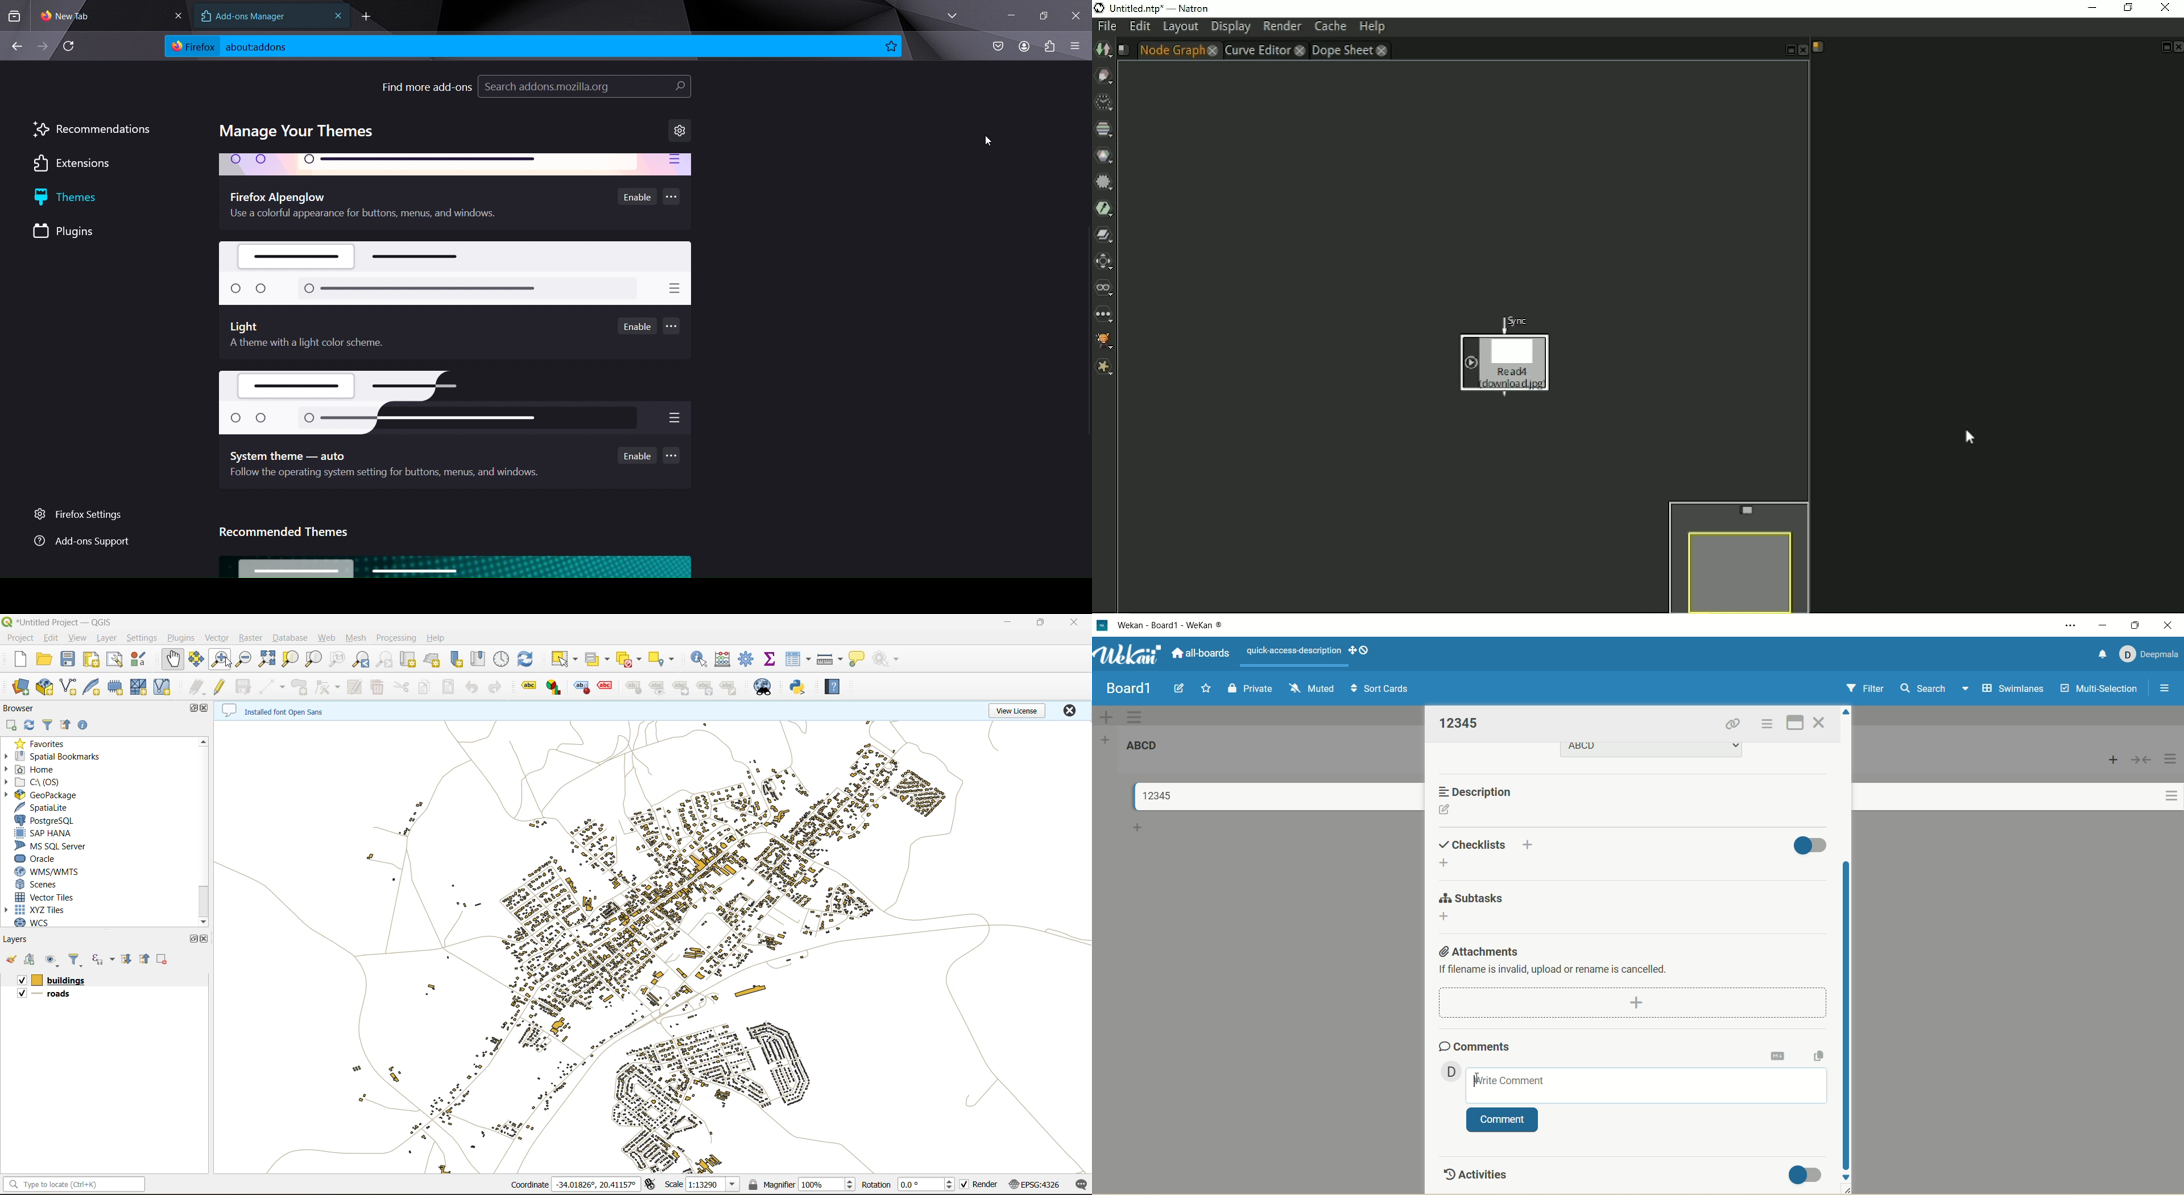 The image size is (2184, 1204). I want to click on redo, so click(494, 689).